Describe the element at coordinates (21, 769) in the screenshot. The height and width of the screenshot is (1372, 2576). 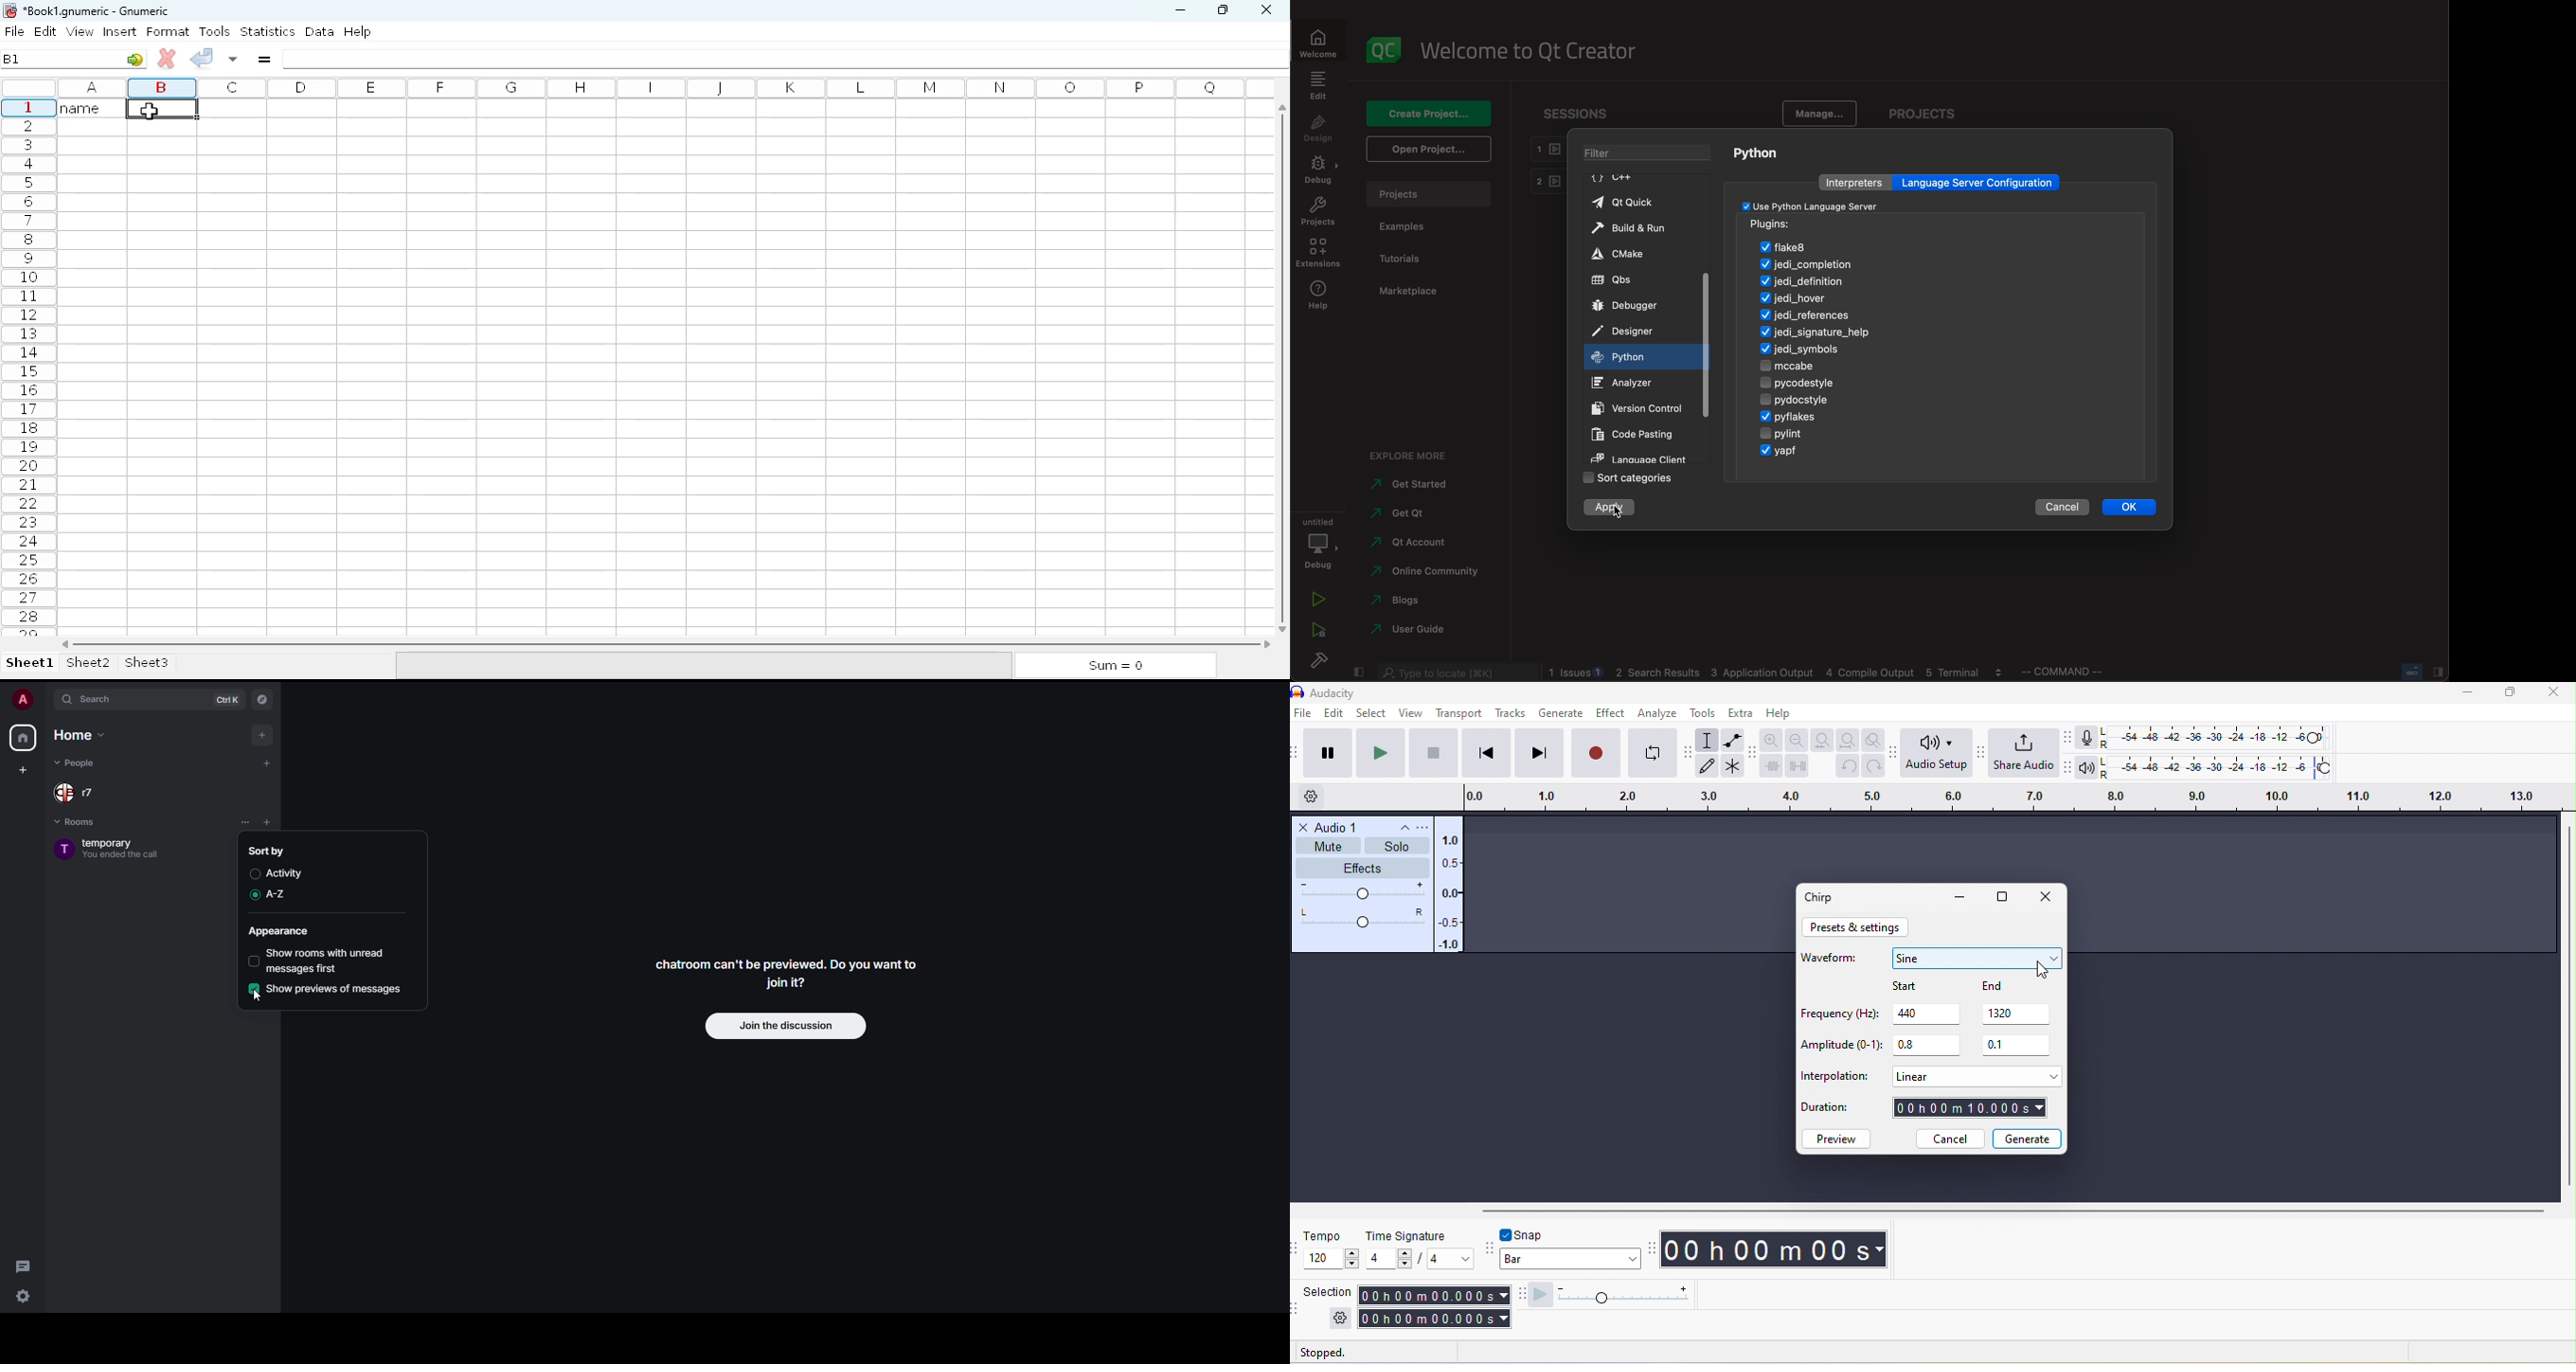
I see `create space` at that location.